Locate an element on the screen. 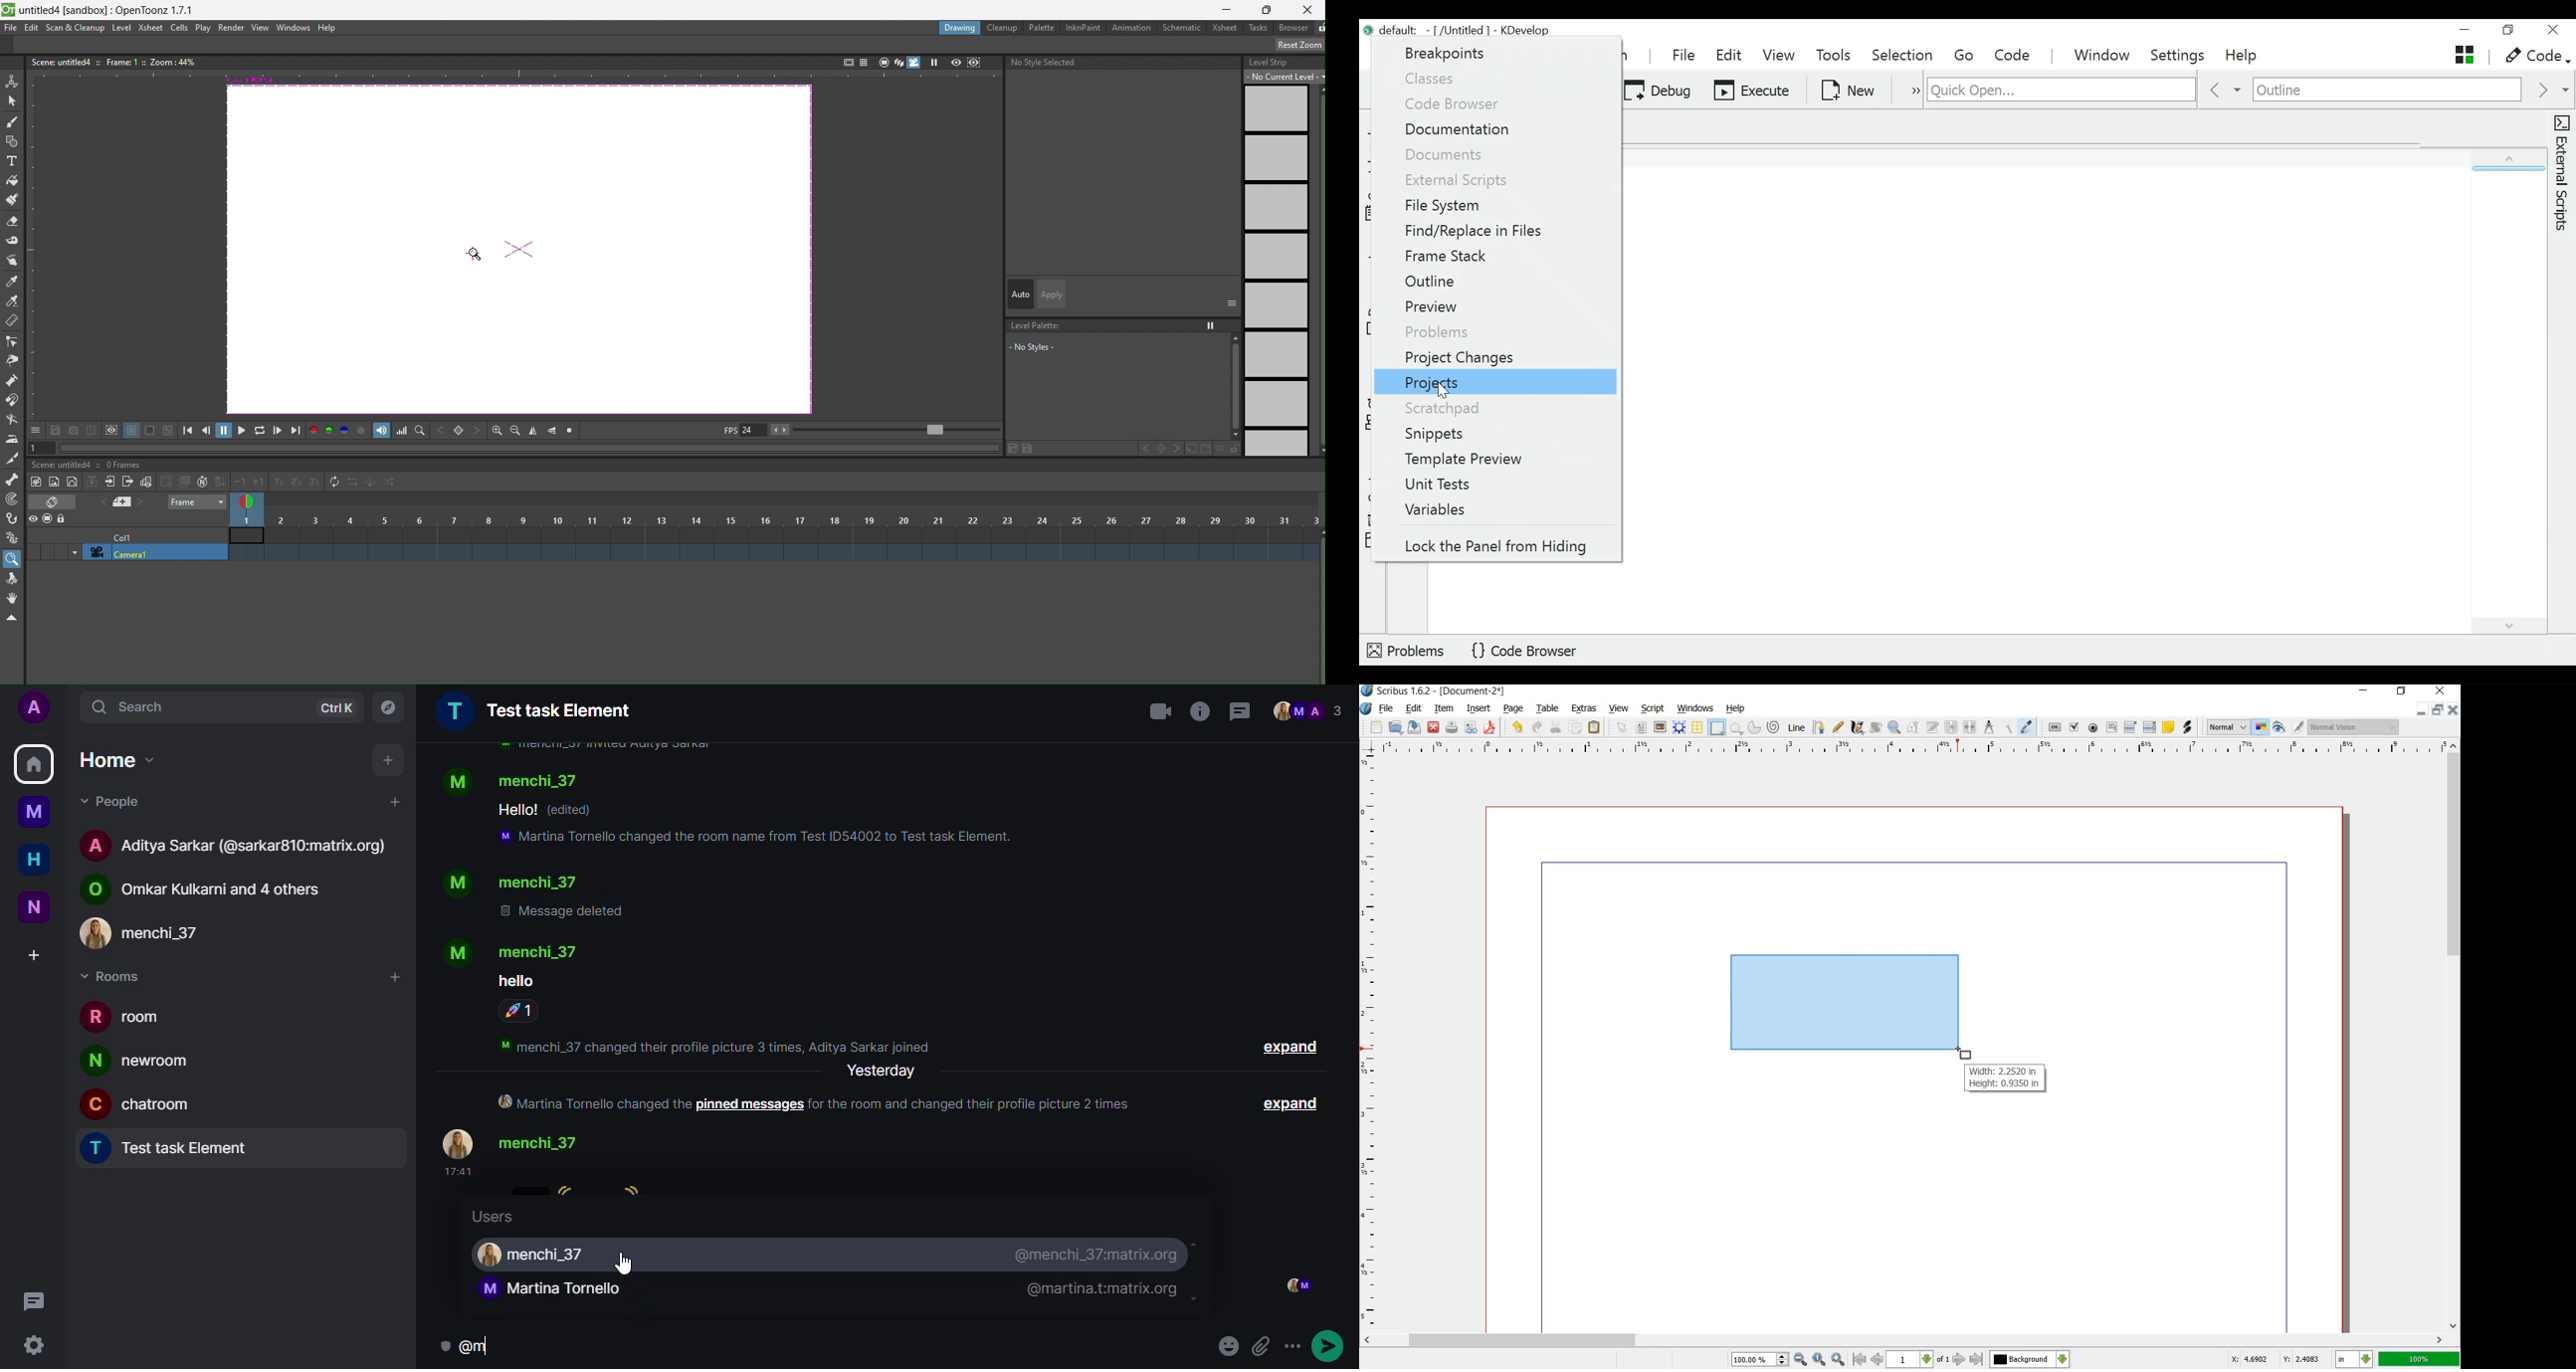  edited is located at coordinates (574, 810).